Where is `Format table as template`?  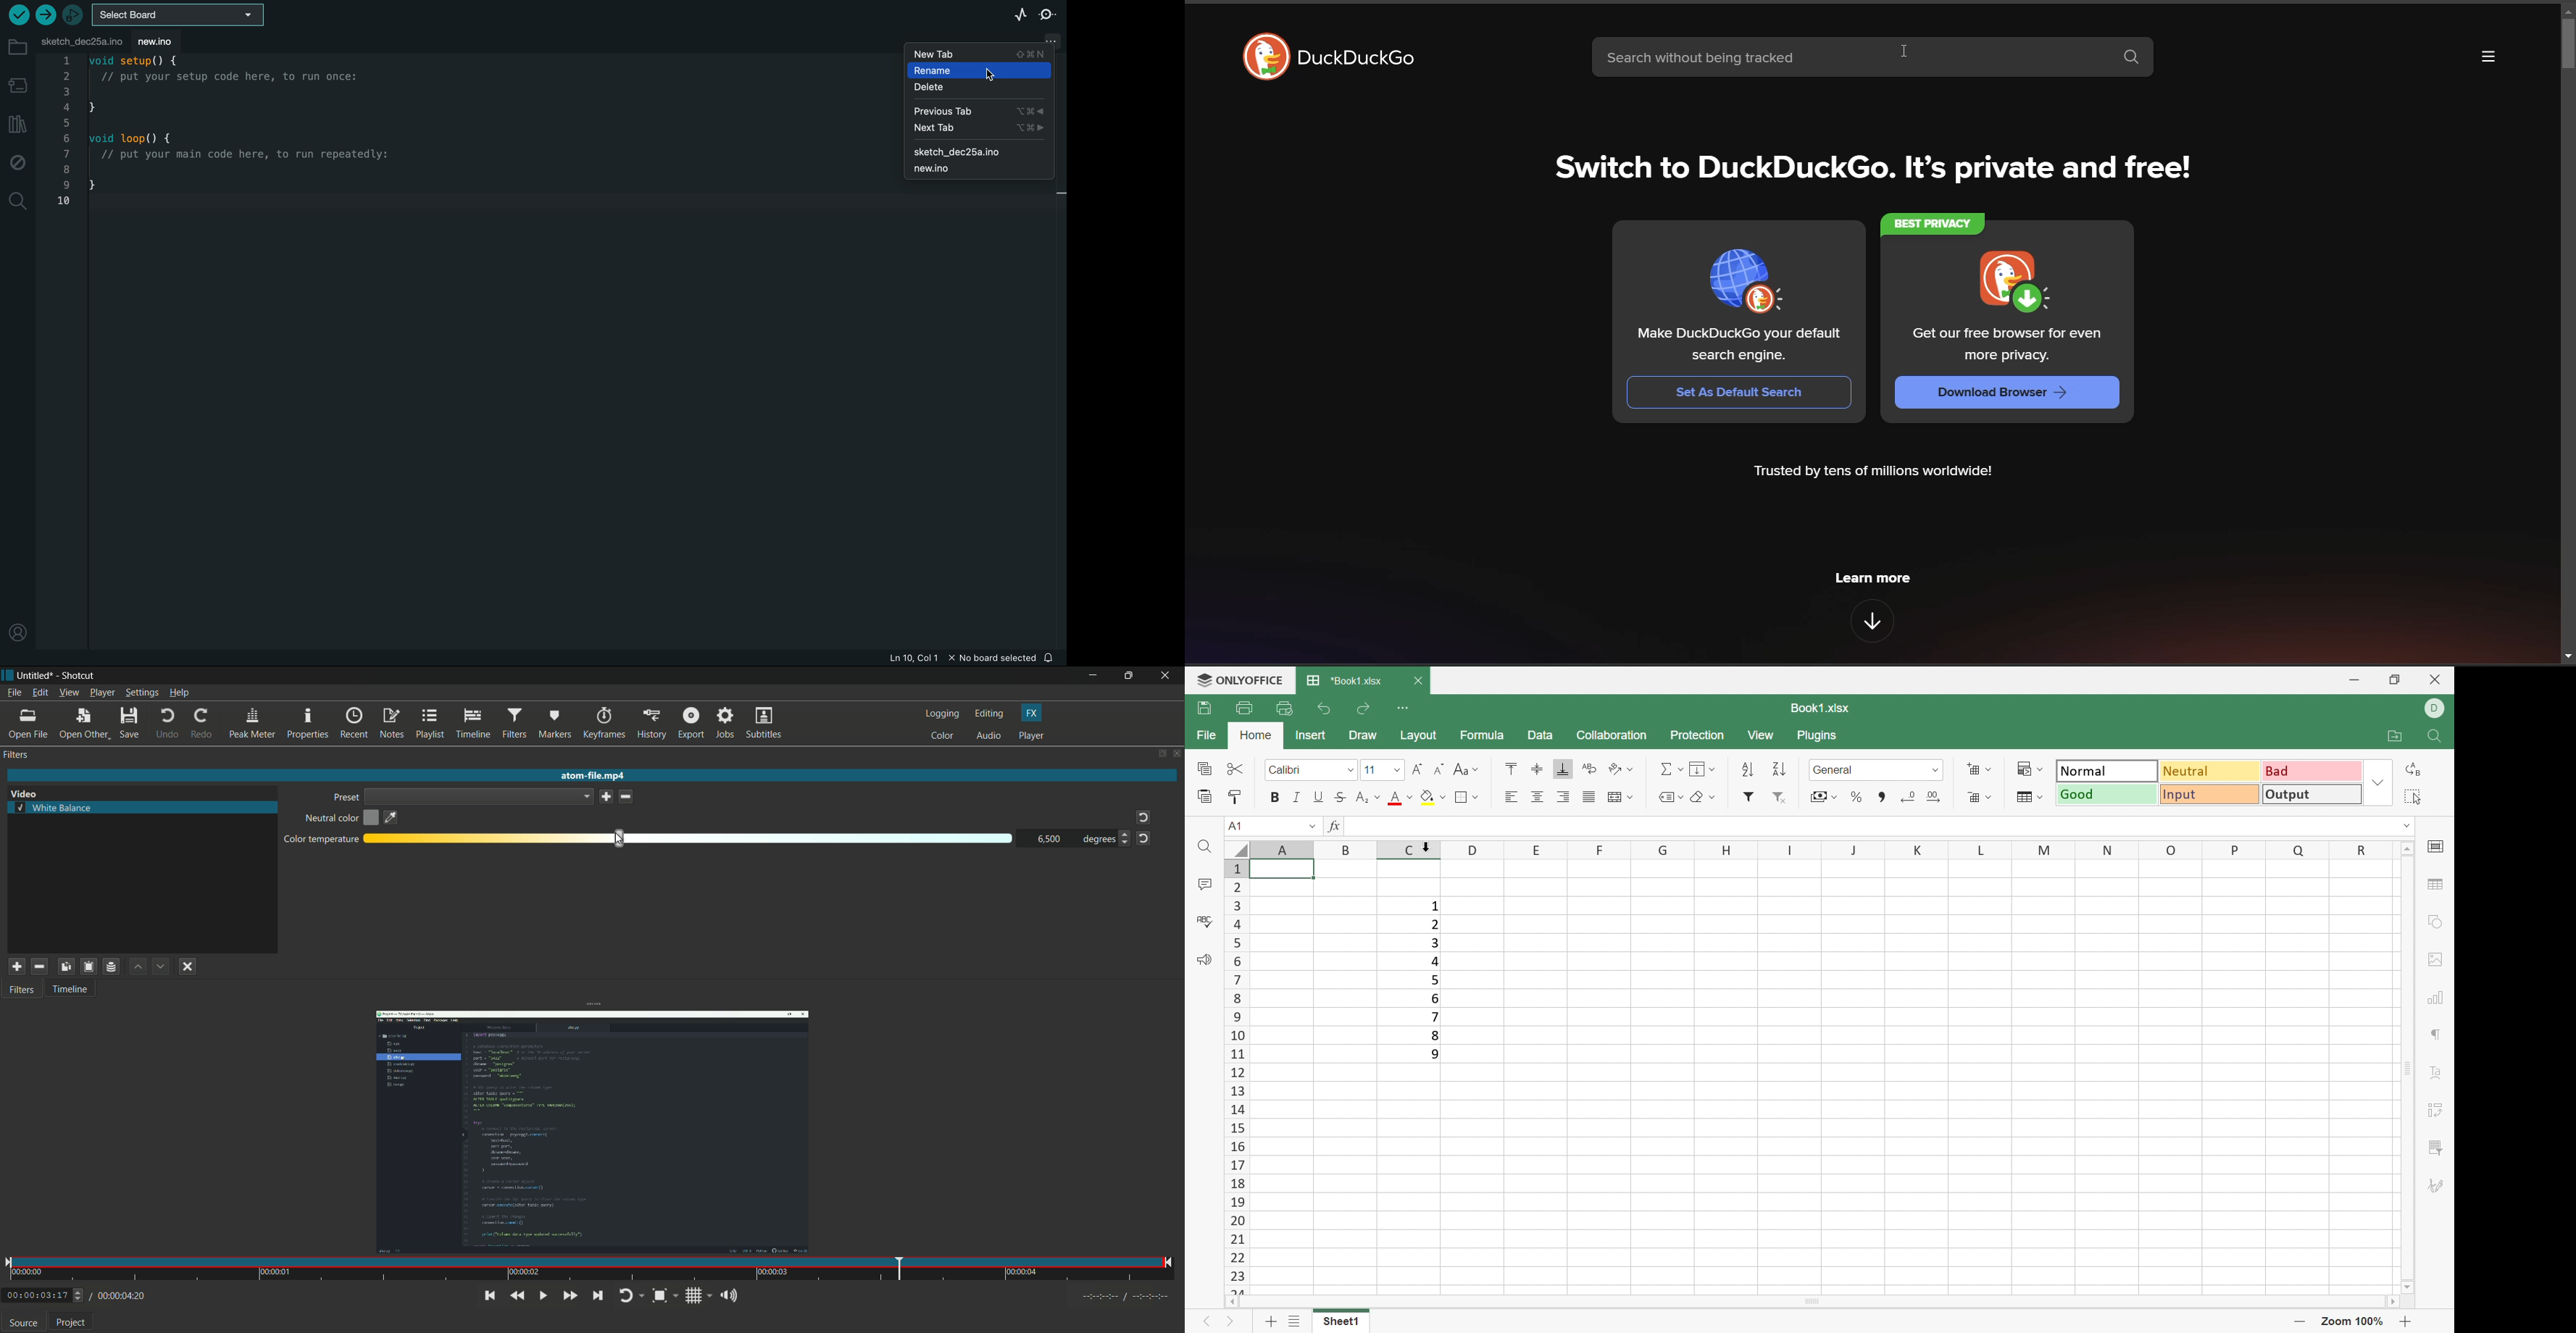 Format table as template is located at coordinates (2029, 799).